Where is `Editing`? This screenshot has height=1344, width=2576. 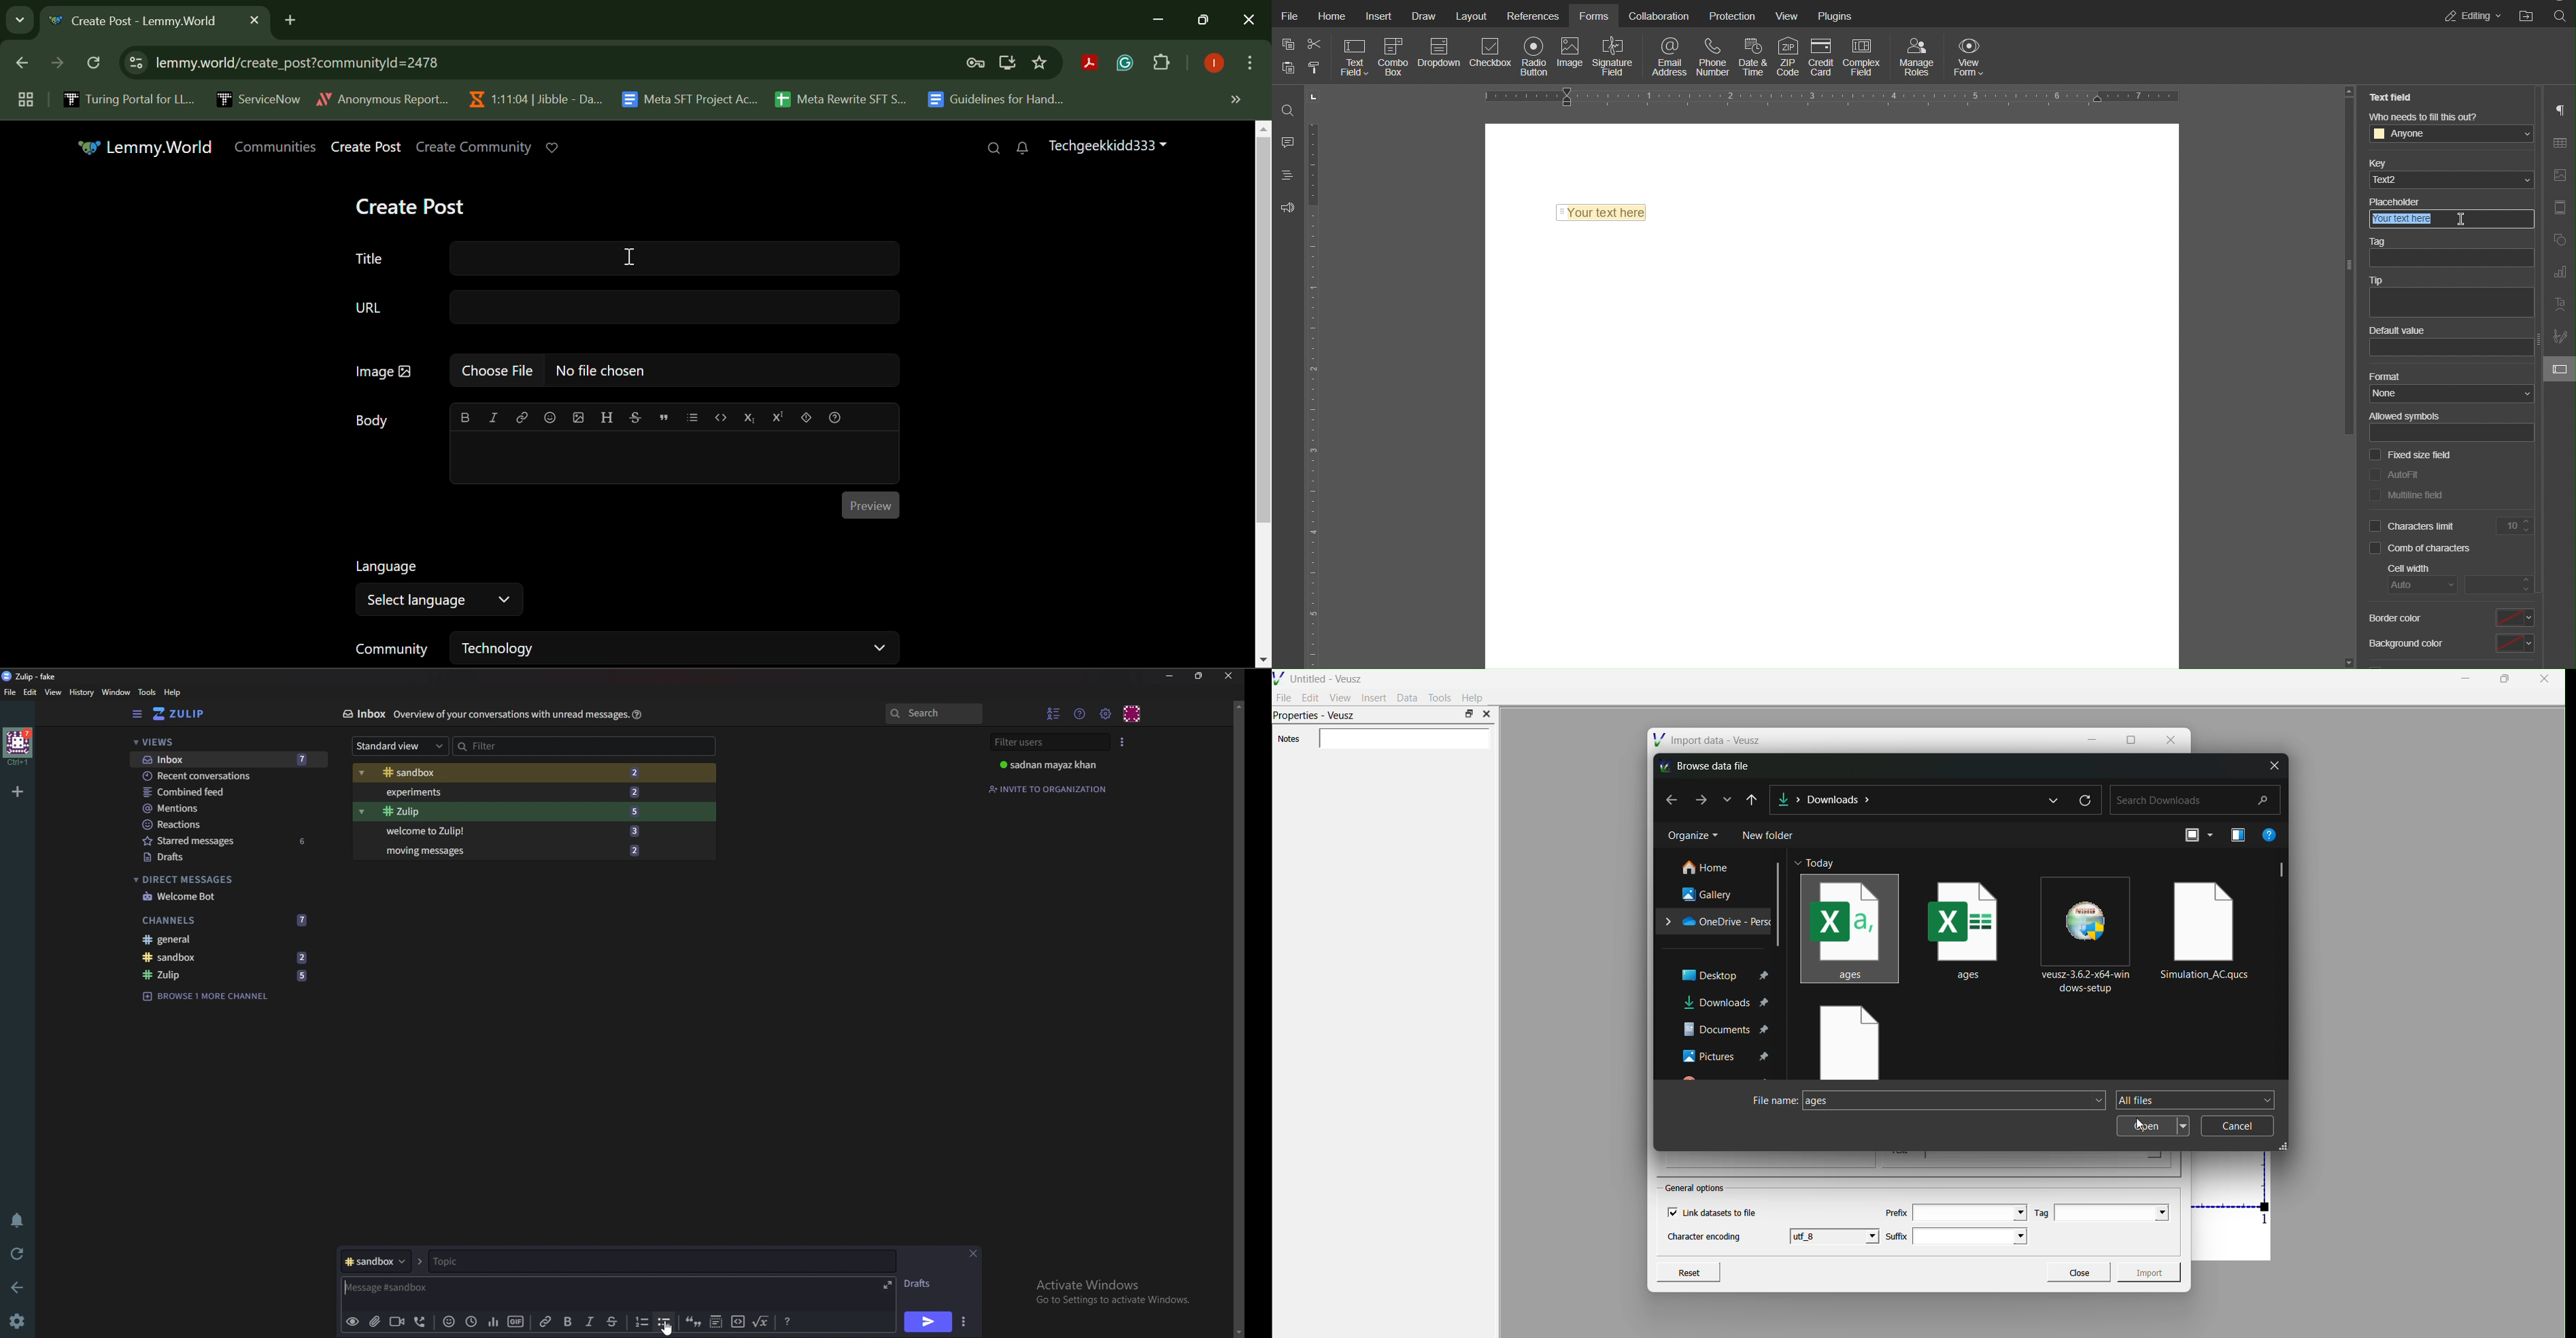 Editing is located at coordinates (2473, 14).